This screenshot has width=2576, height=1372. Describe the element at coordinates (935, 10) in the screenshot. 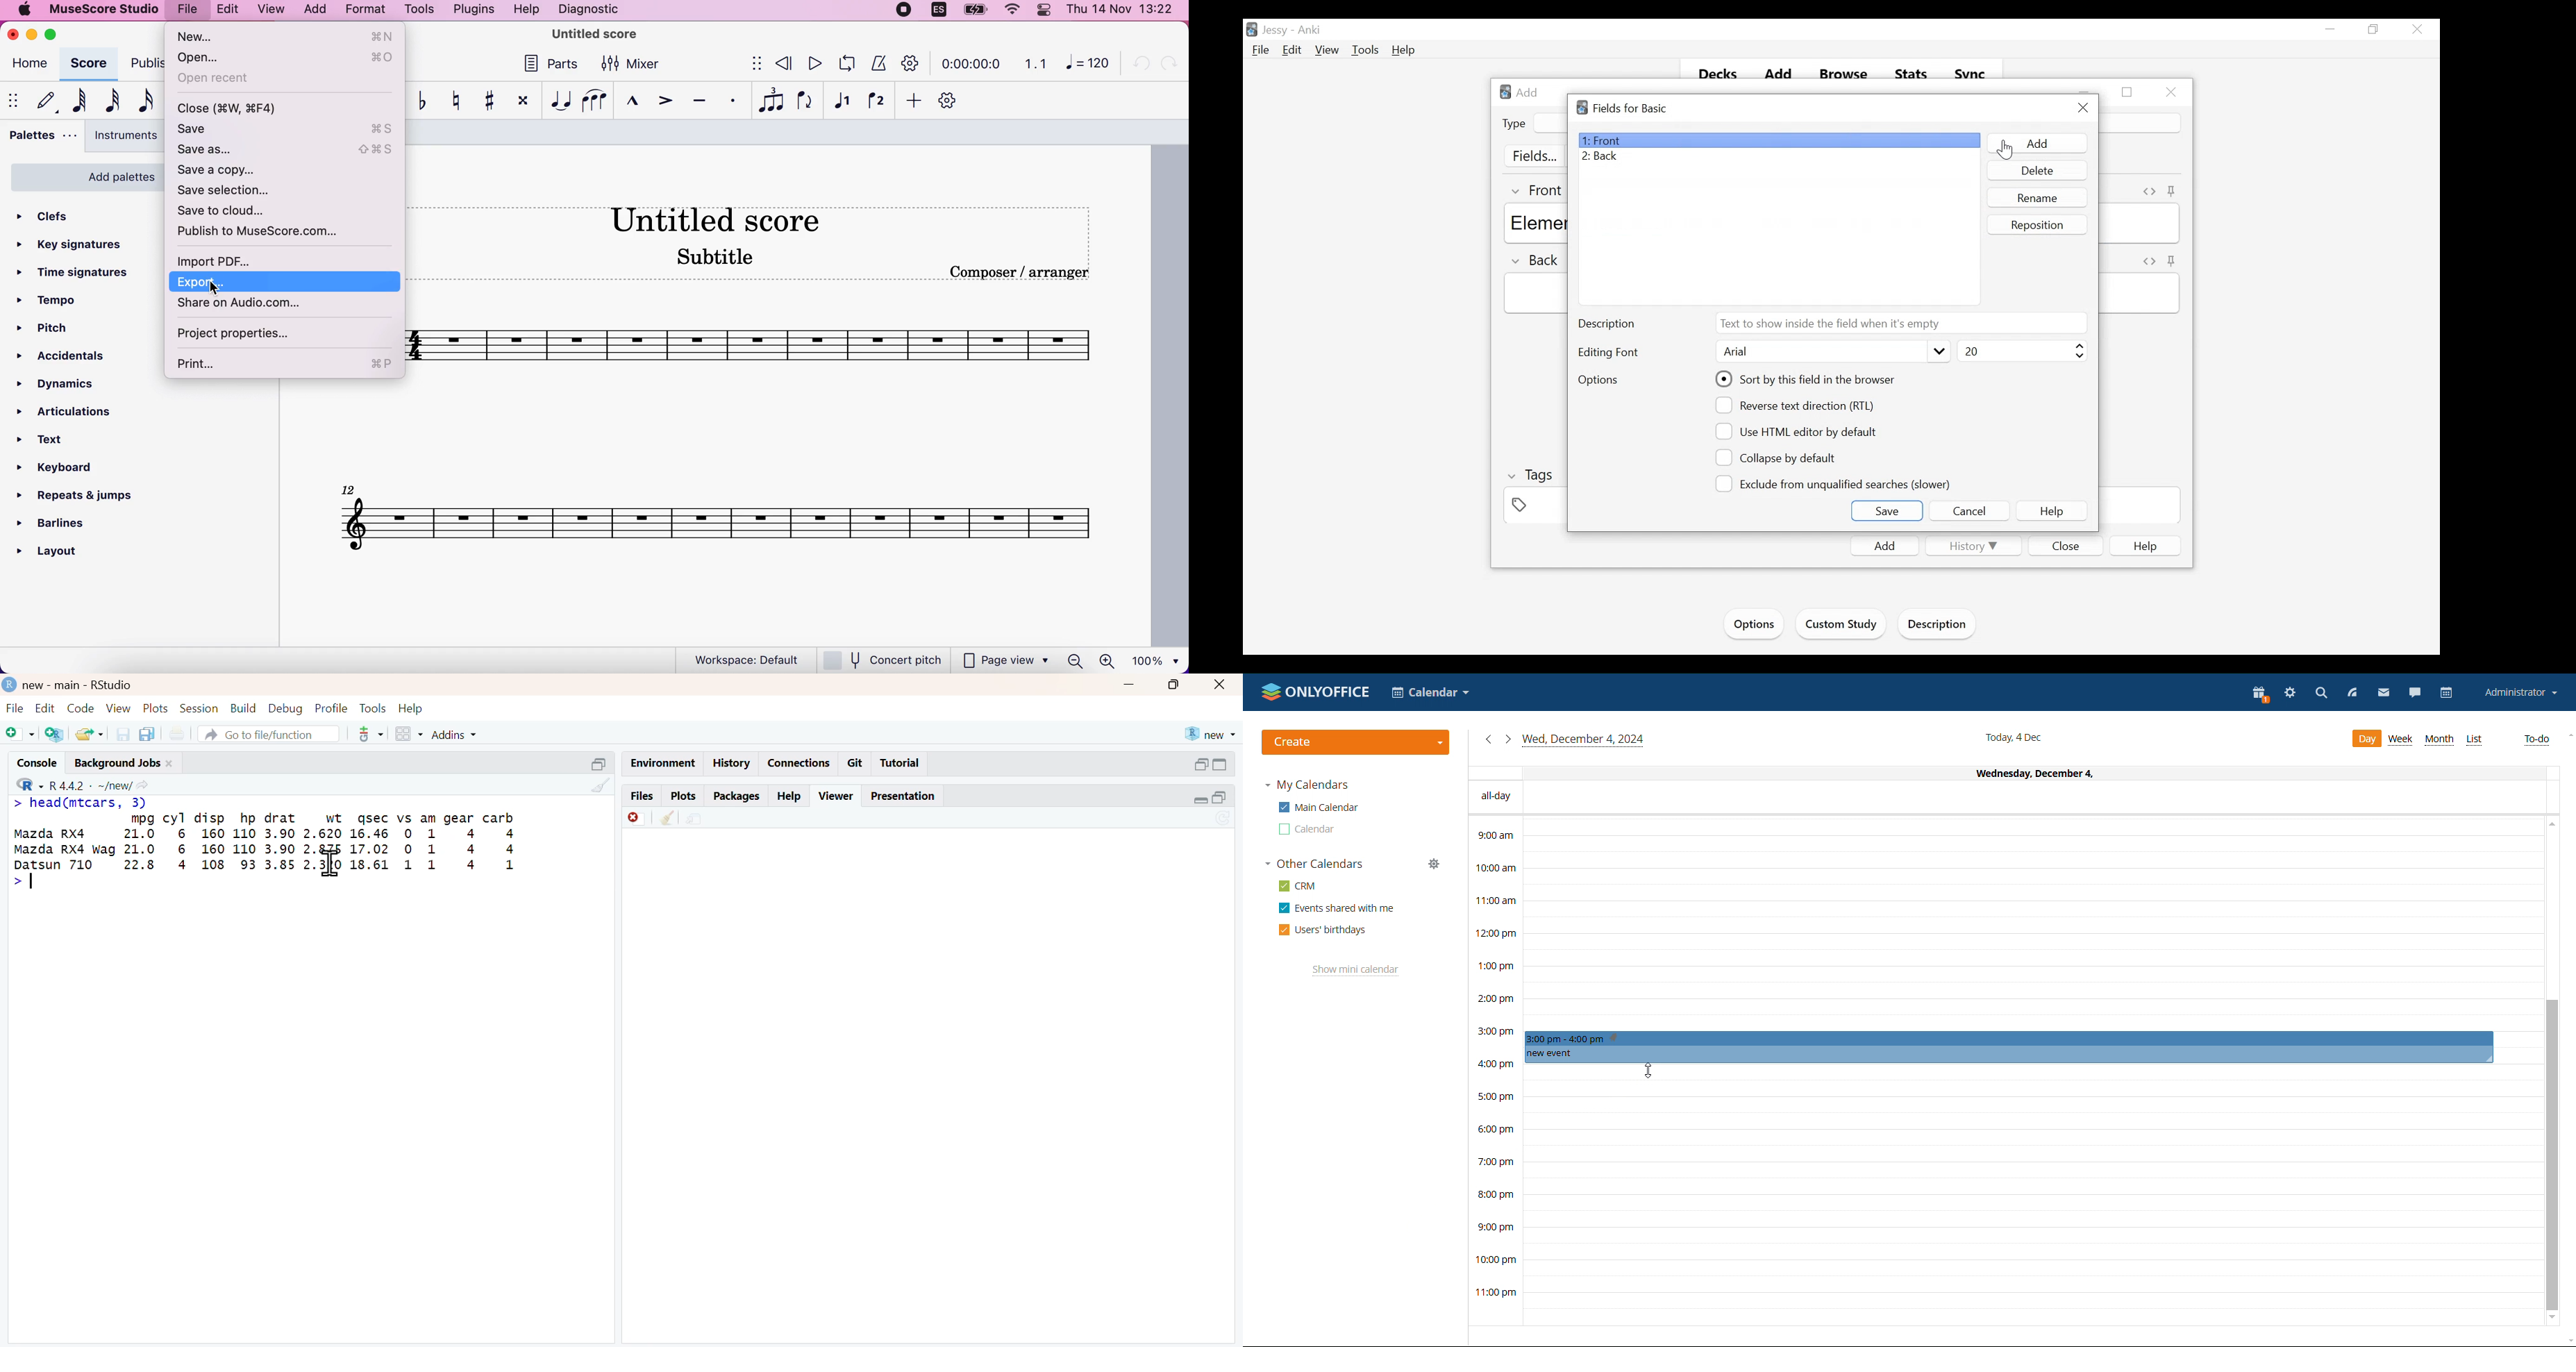

I see `language` at that location.